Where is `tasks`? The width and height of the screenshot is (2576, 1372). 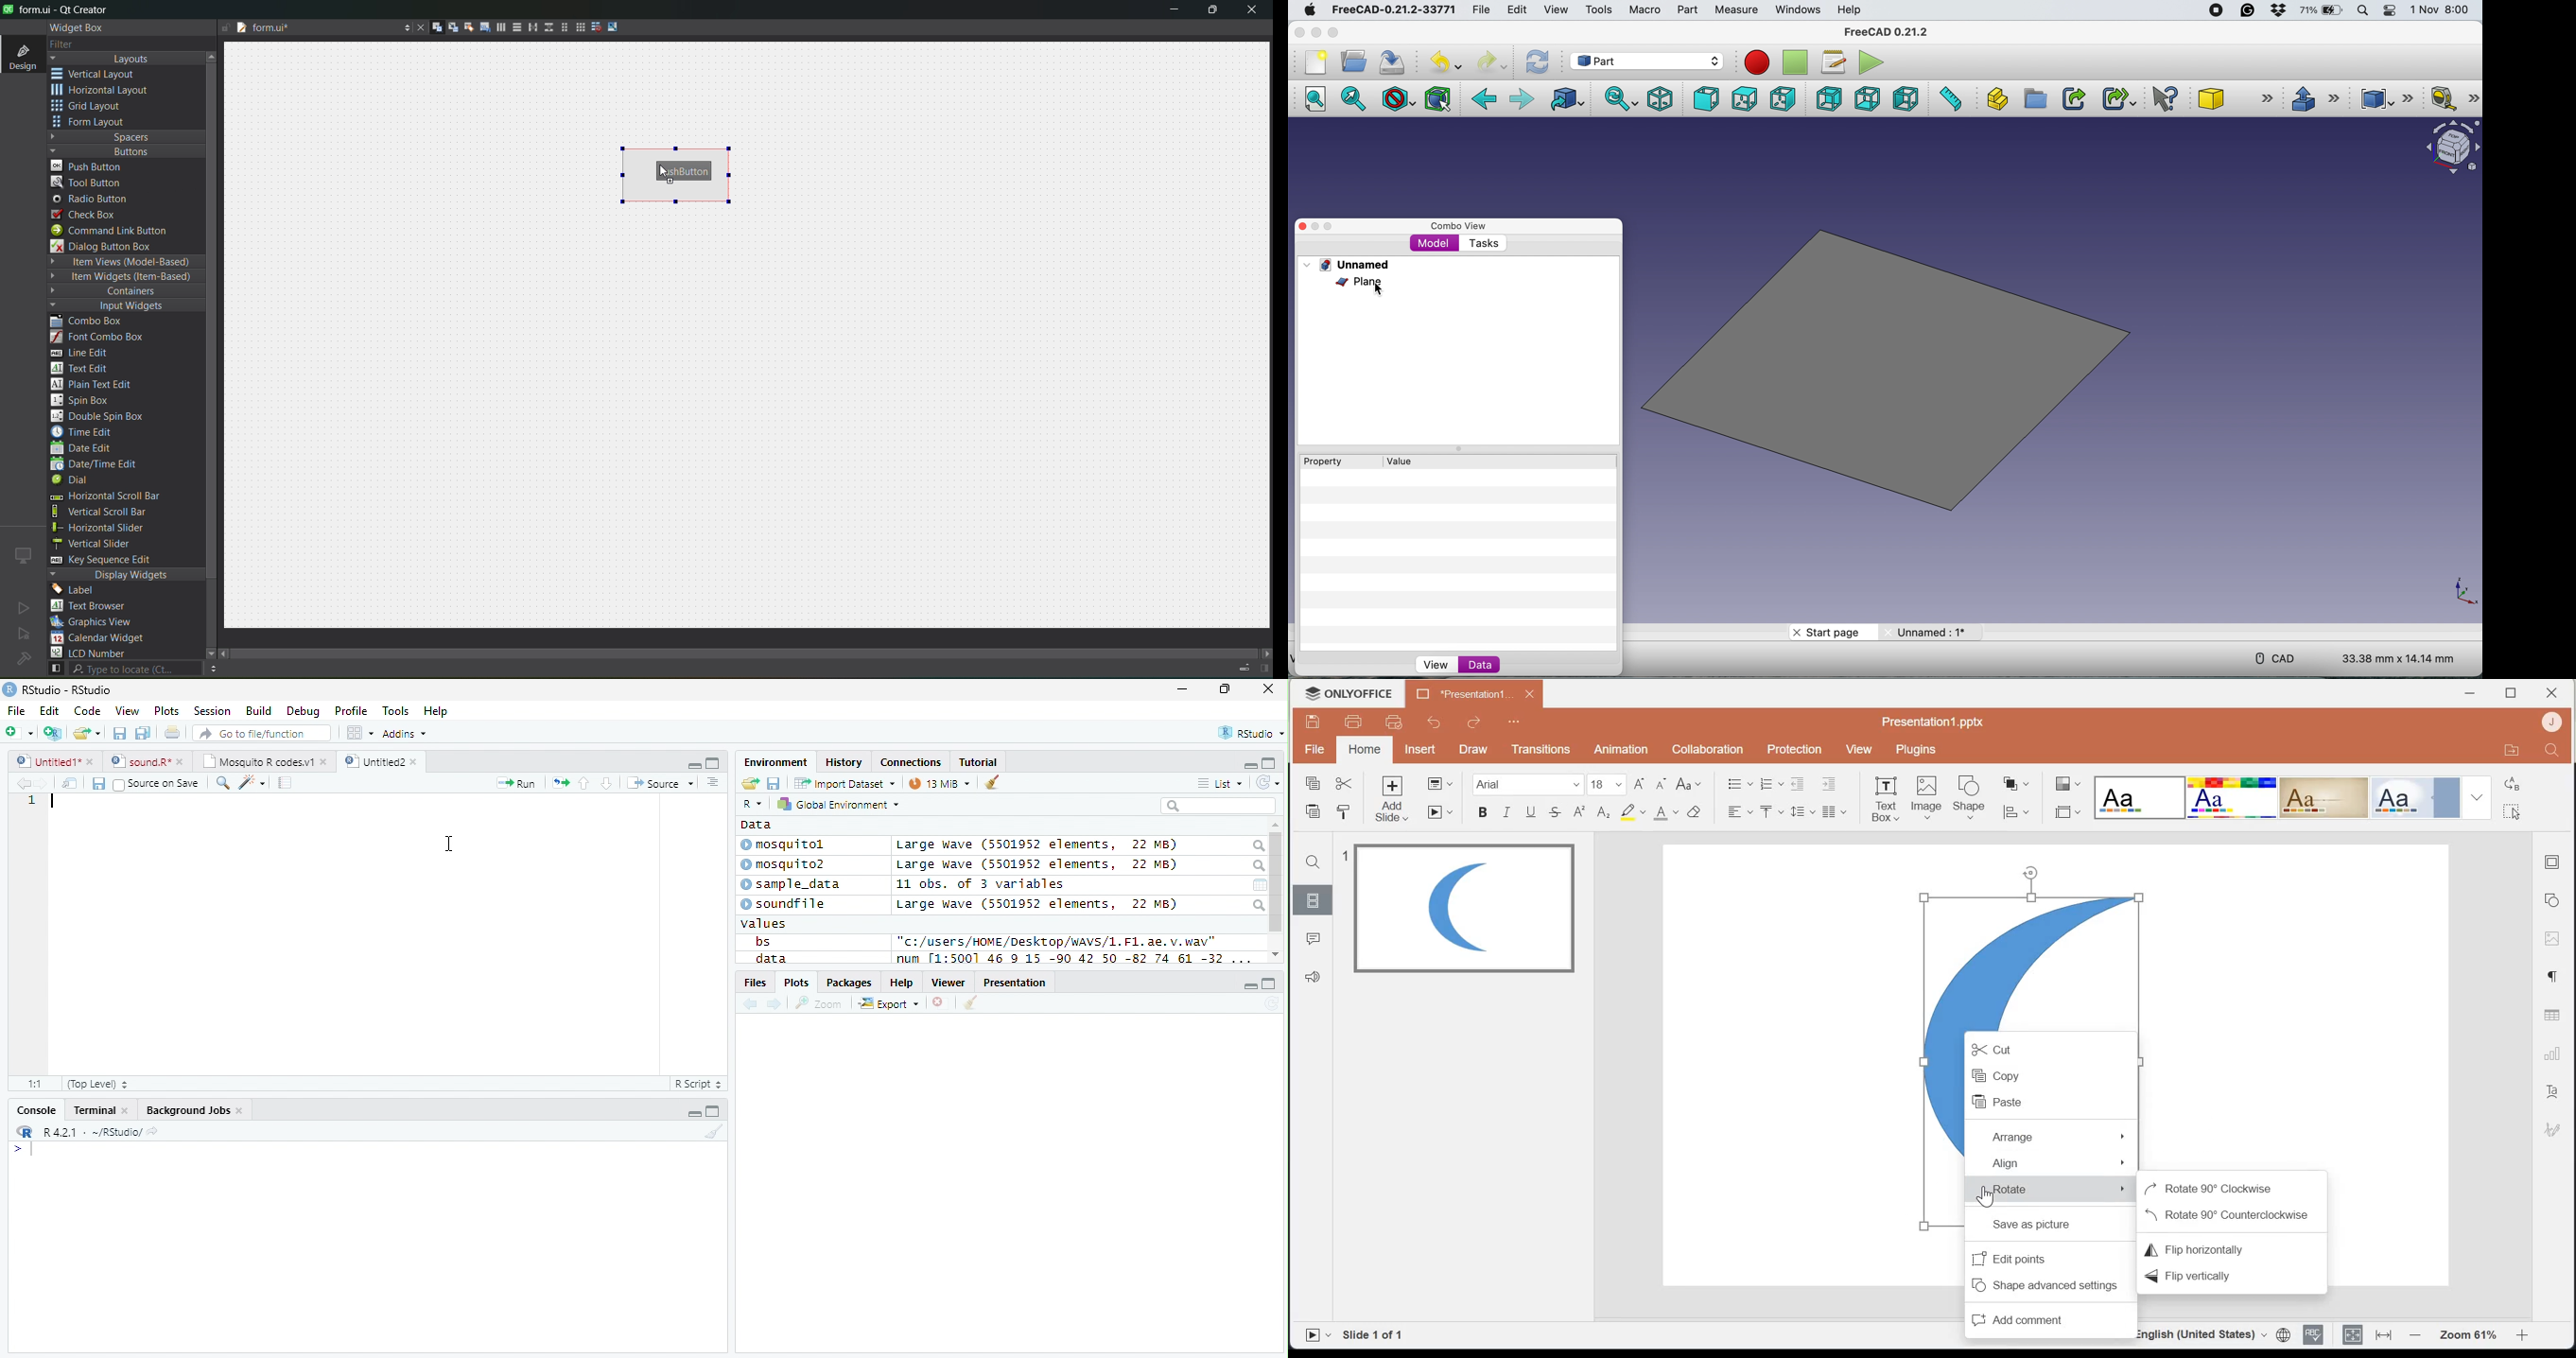 tasks is located at coordinates (1487, 244).